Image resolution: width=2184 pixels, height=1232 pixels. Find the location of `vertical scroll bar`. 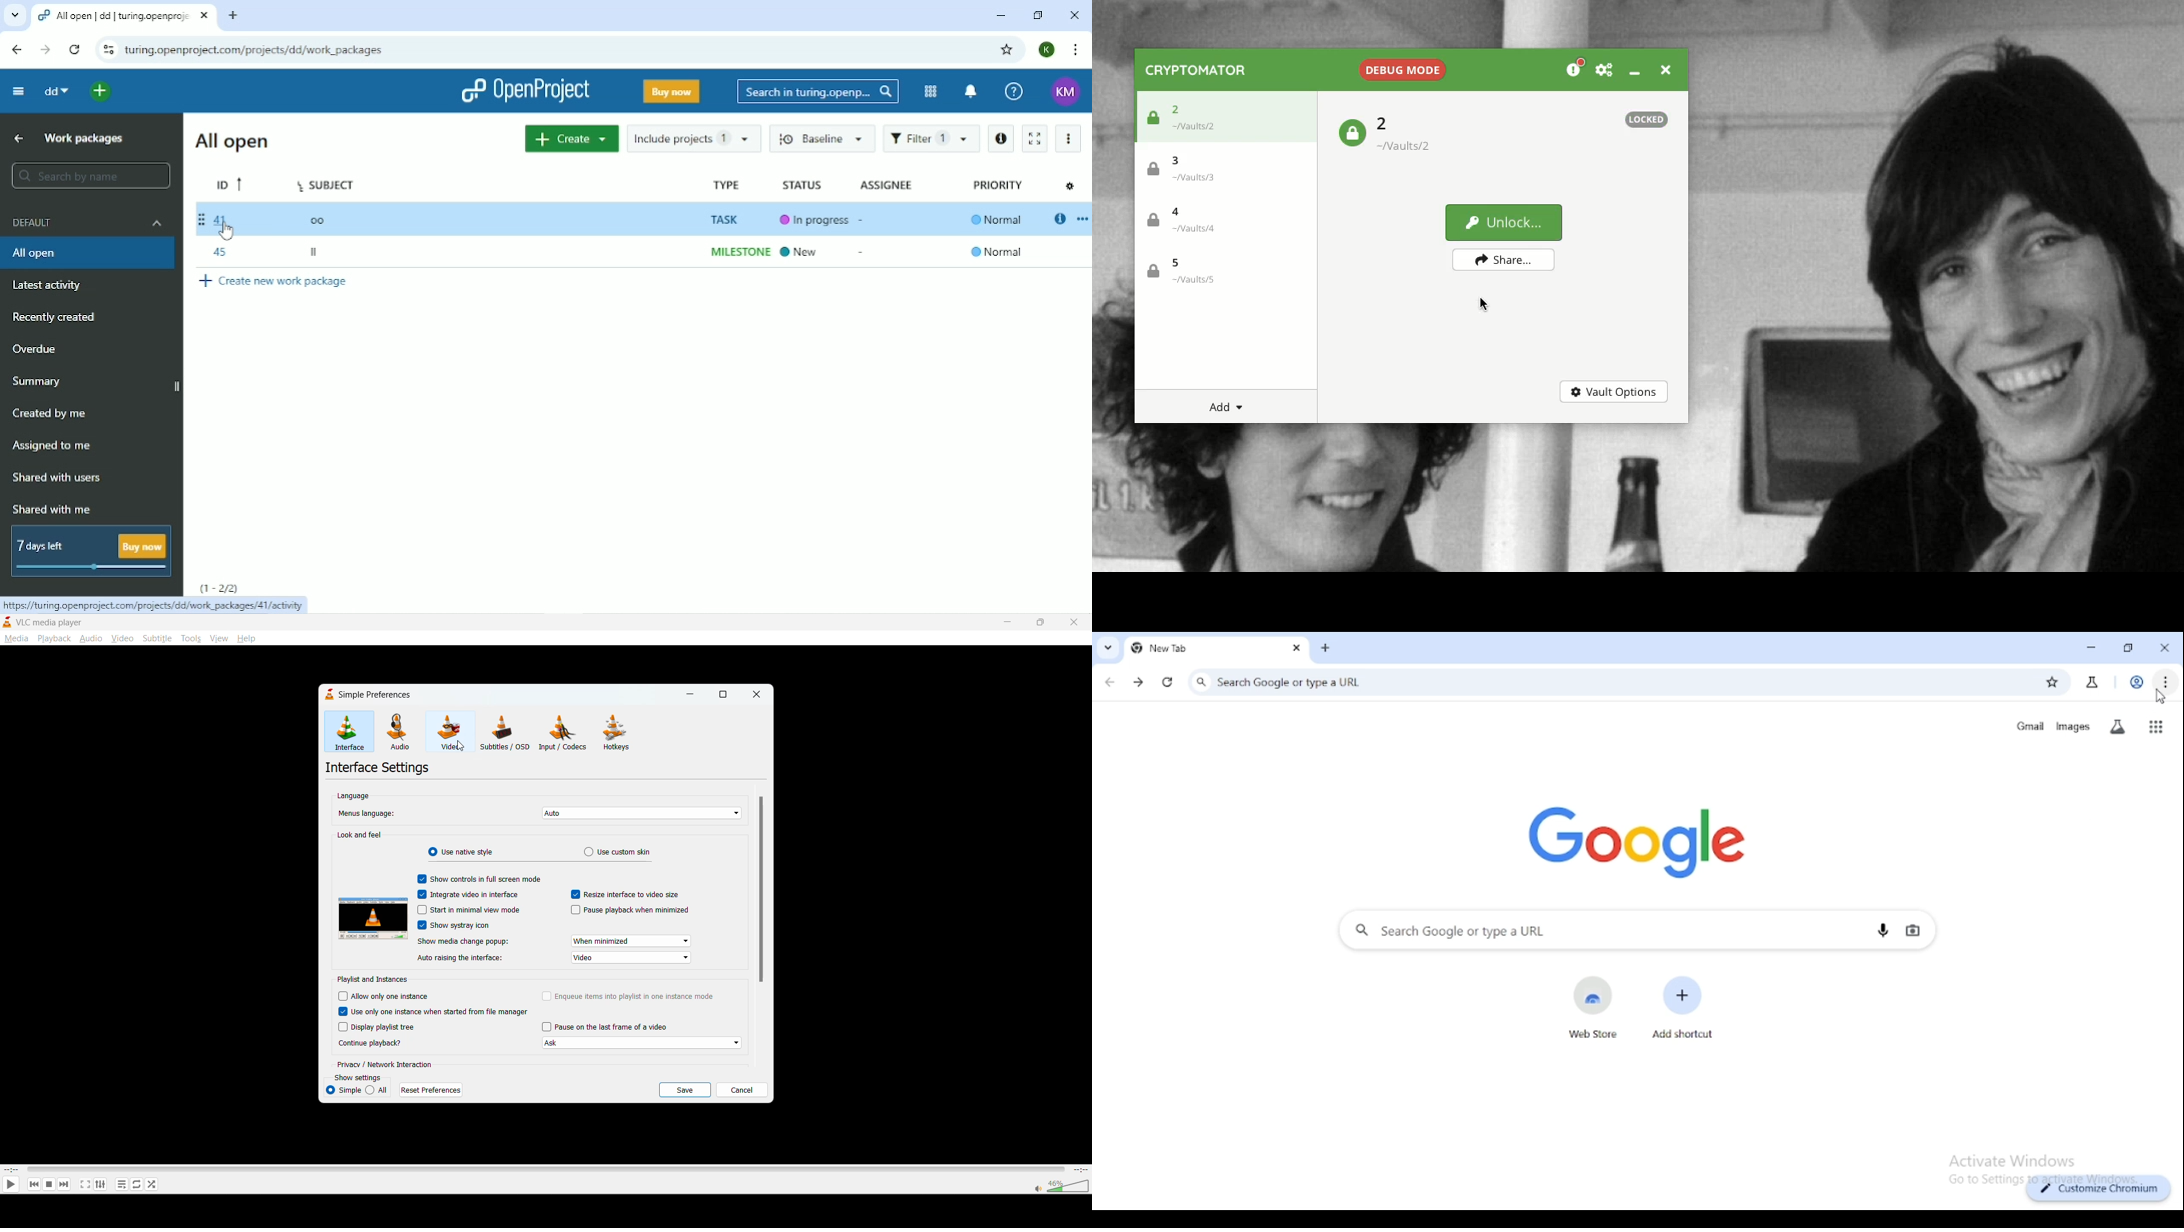

vertical scroll bar is located at coordinates (763, 893).